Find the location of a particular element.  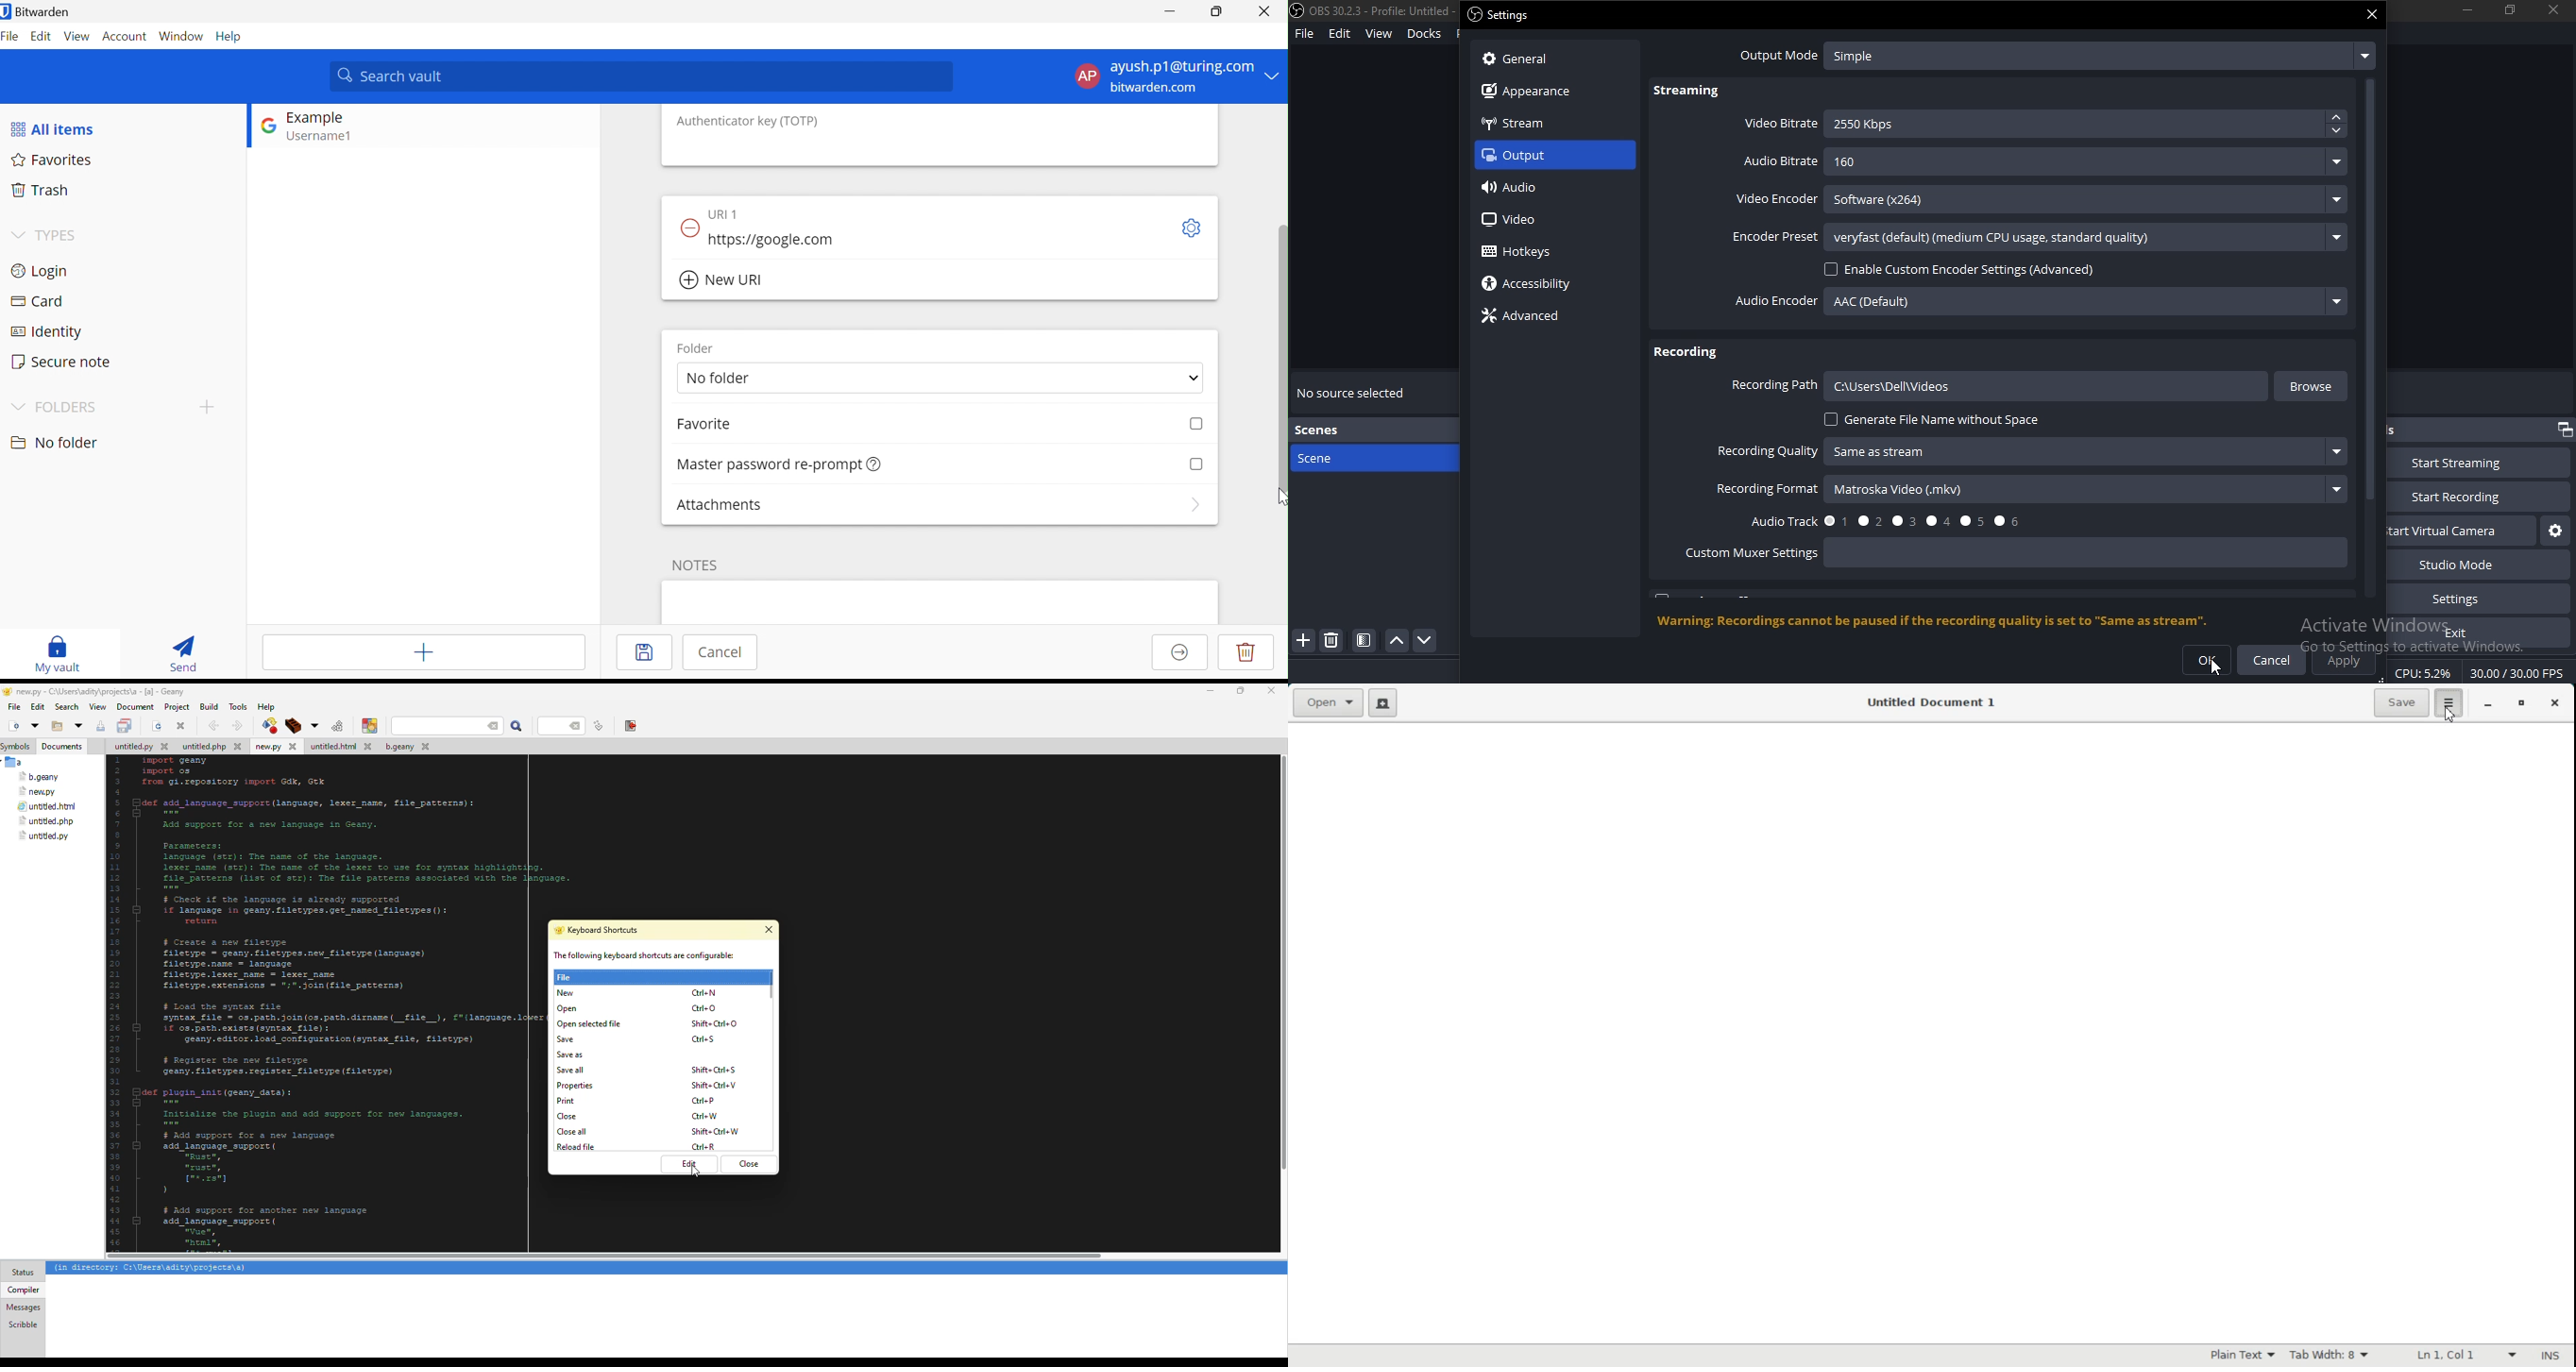

 160 is located at coordinates (2086, 163).